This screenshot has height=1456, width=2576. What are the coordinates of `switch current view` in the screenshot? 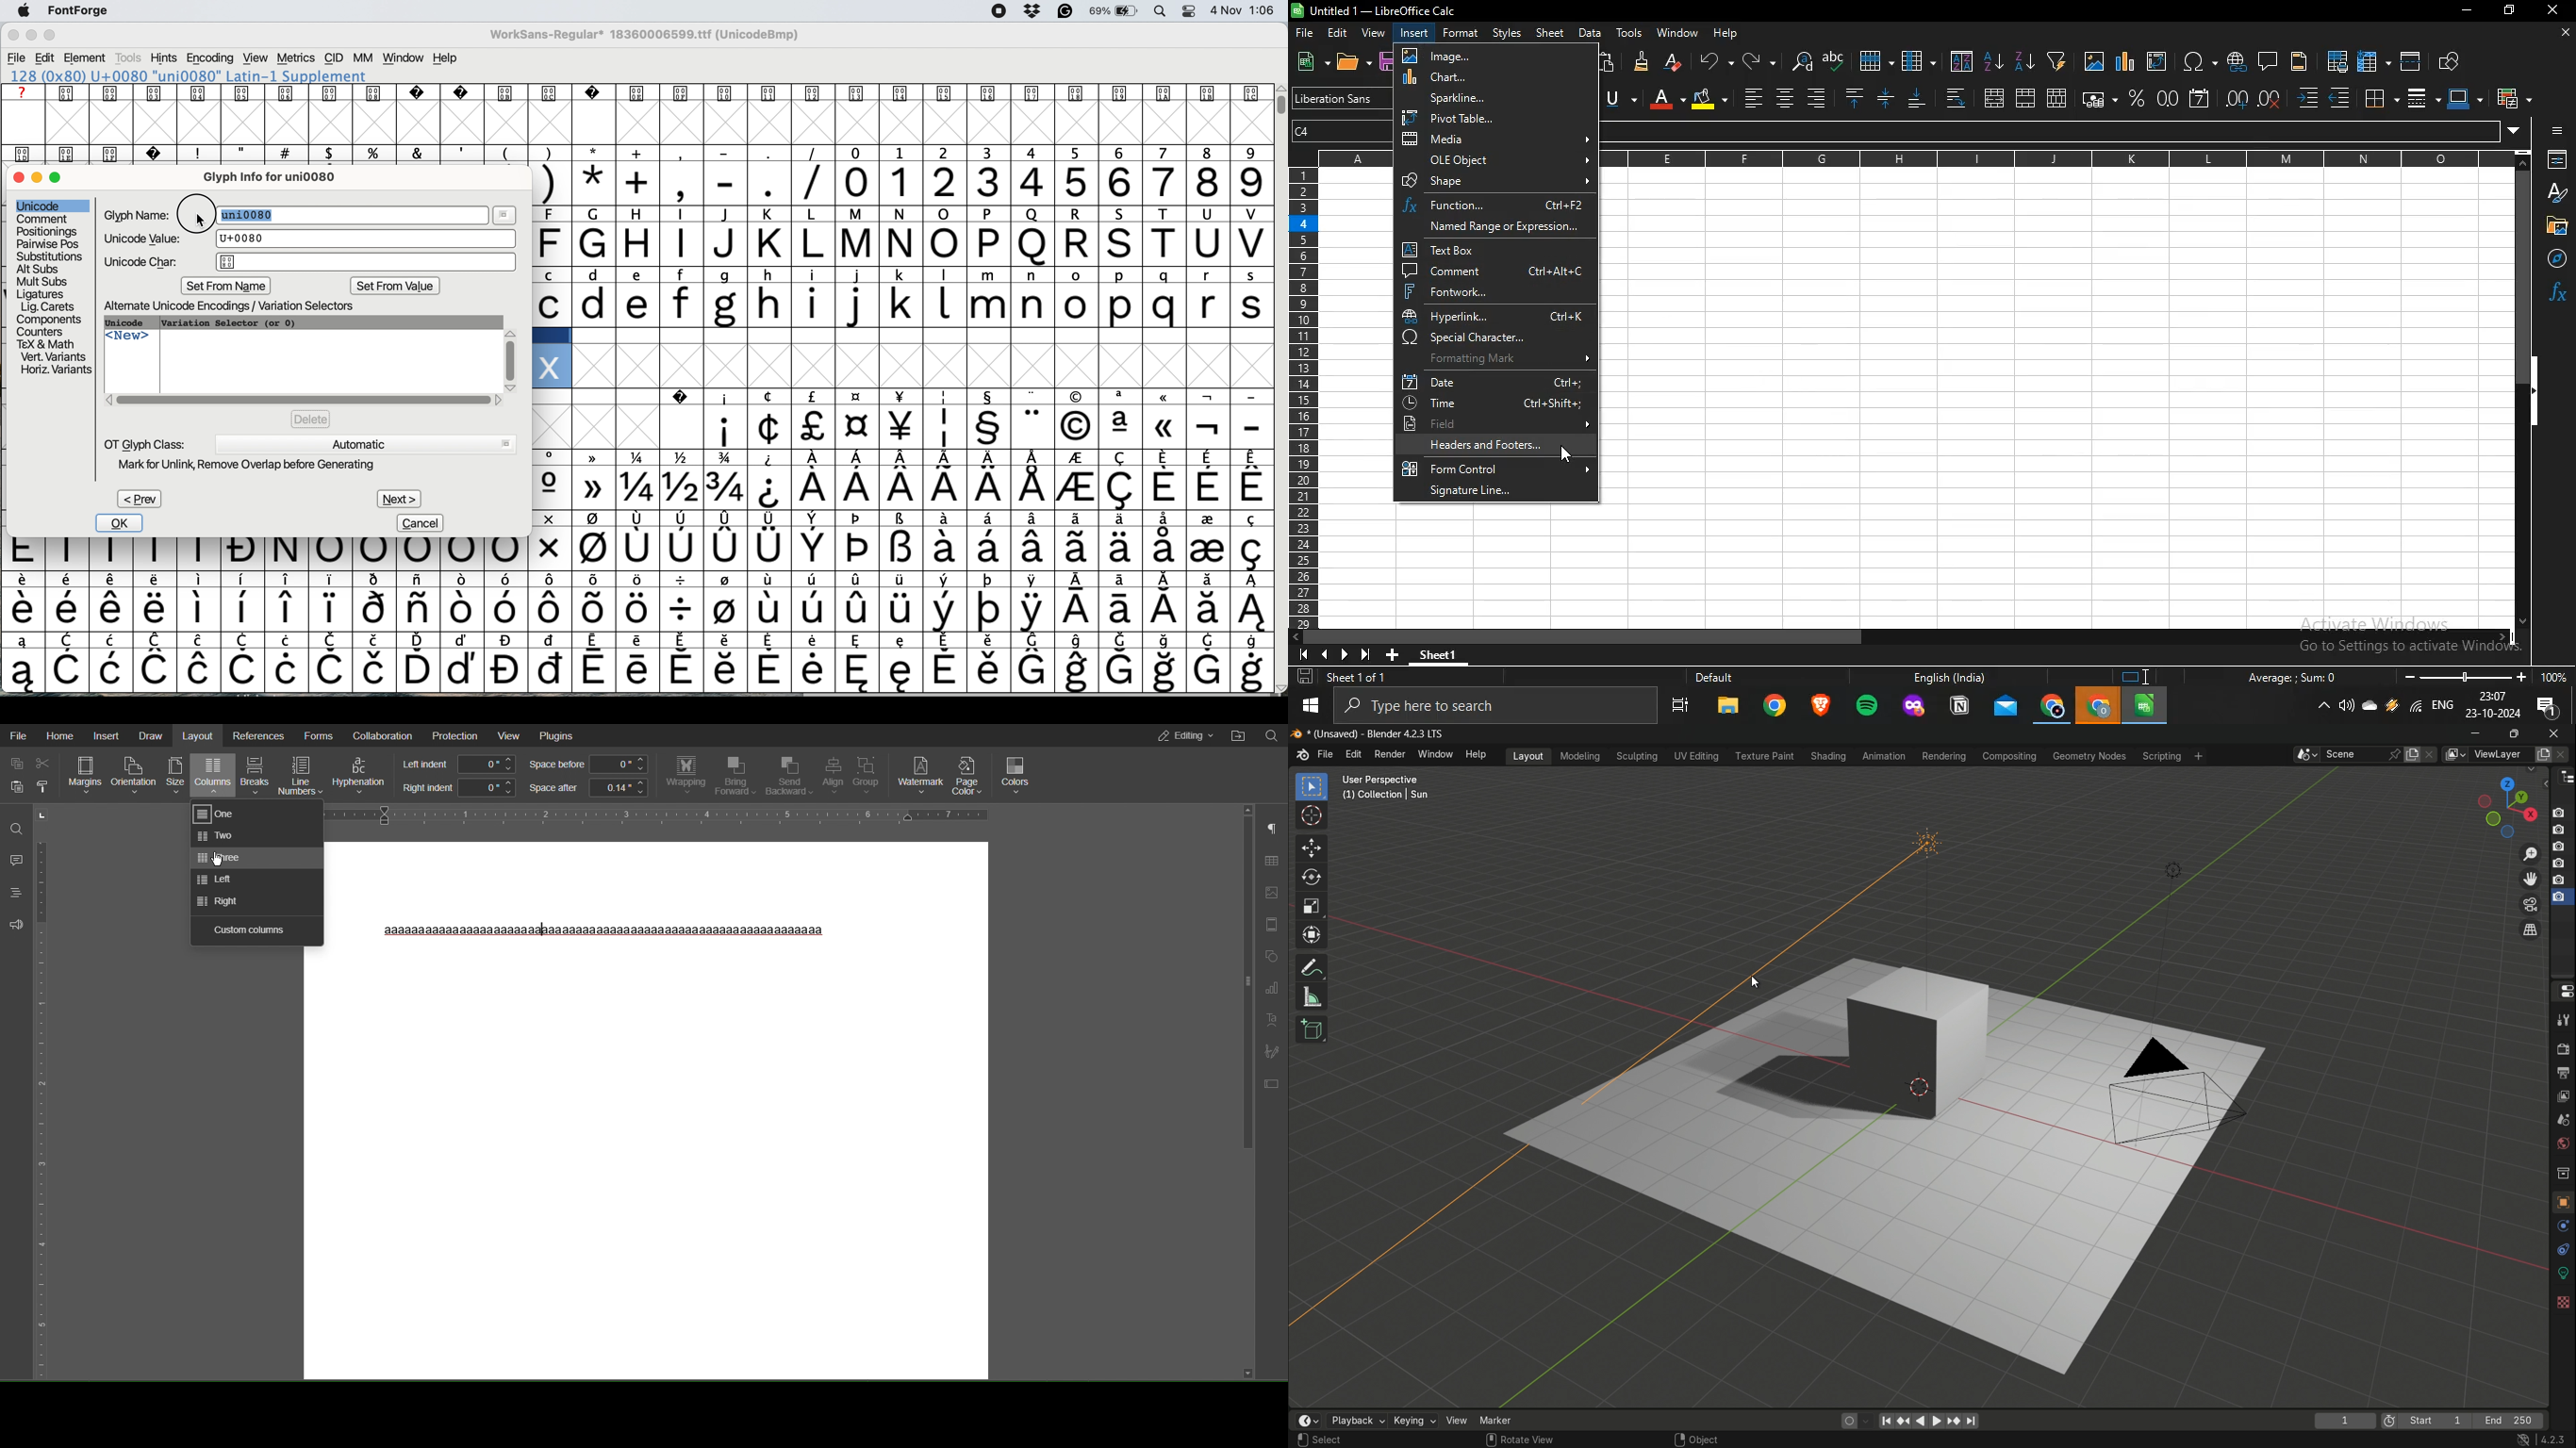 It's located at (2532, 930).